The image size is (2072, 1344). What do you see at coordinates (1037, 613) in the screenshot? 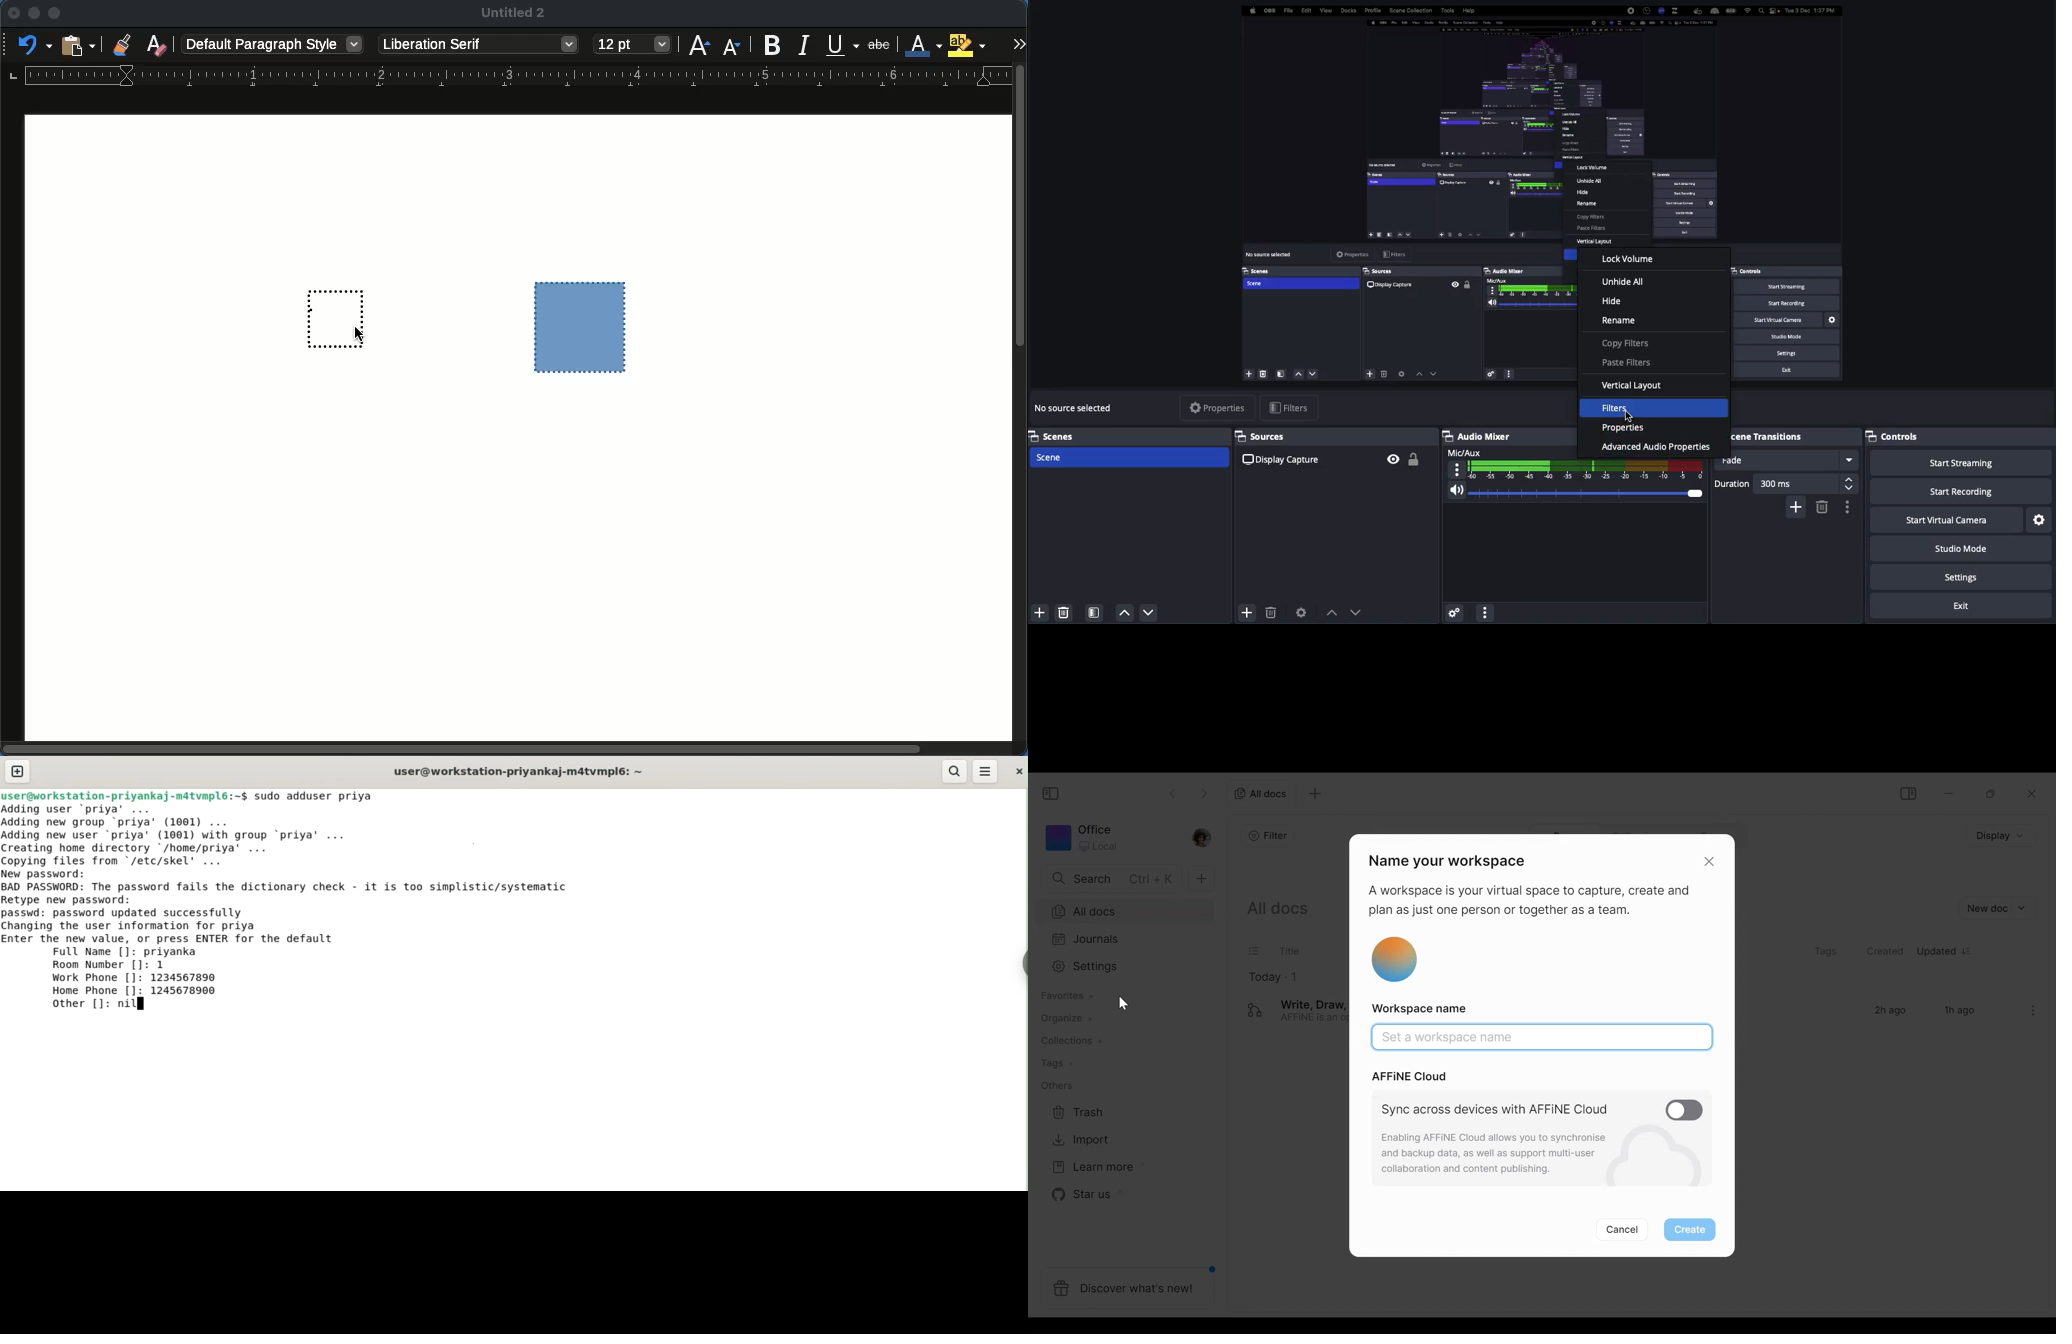
I see `Add` at bounding box center [1037, 613].